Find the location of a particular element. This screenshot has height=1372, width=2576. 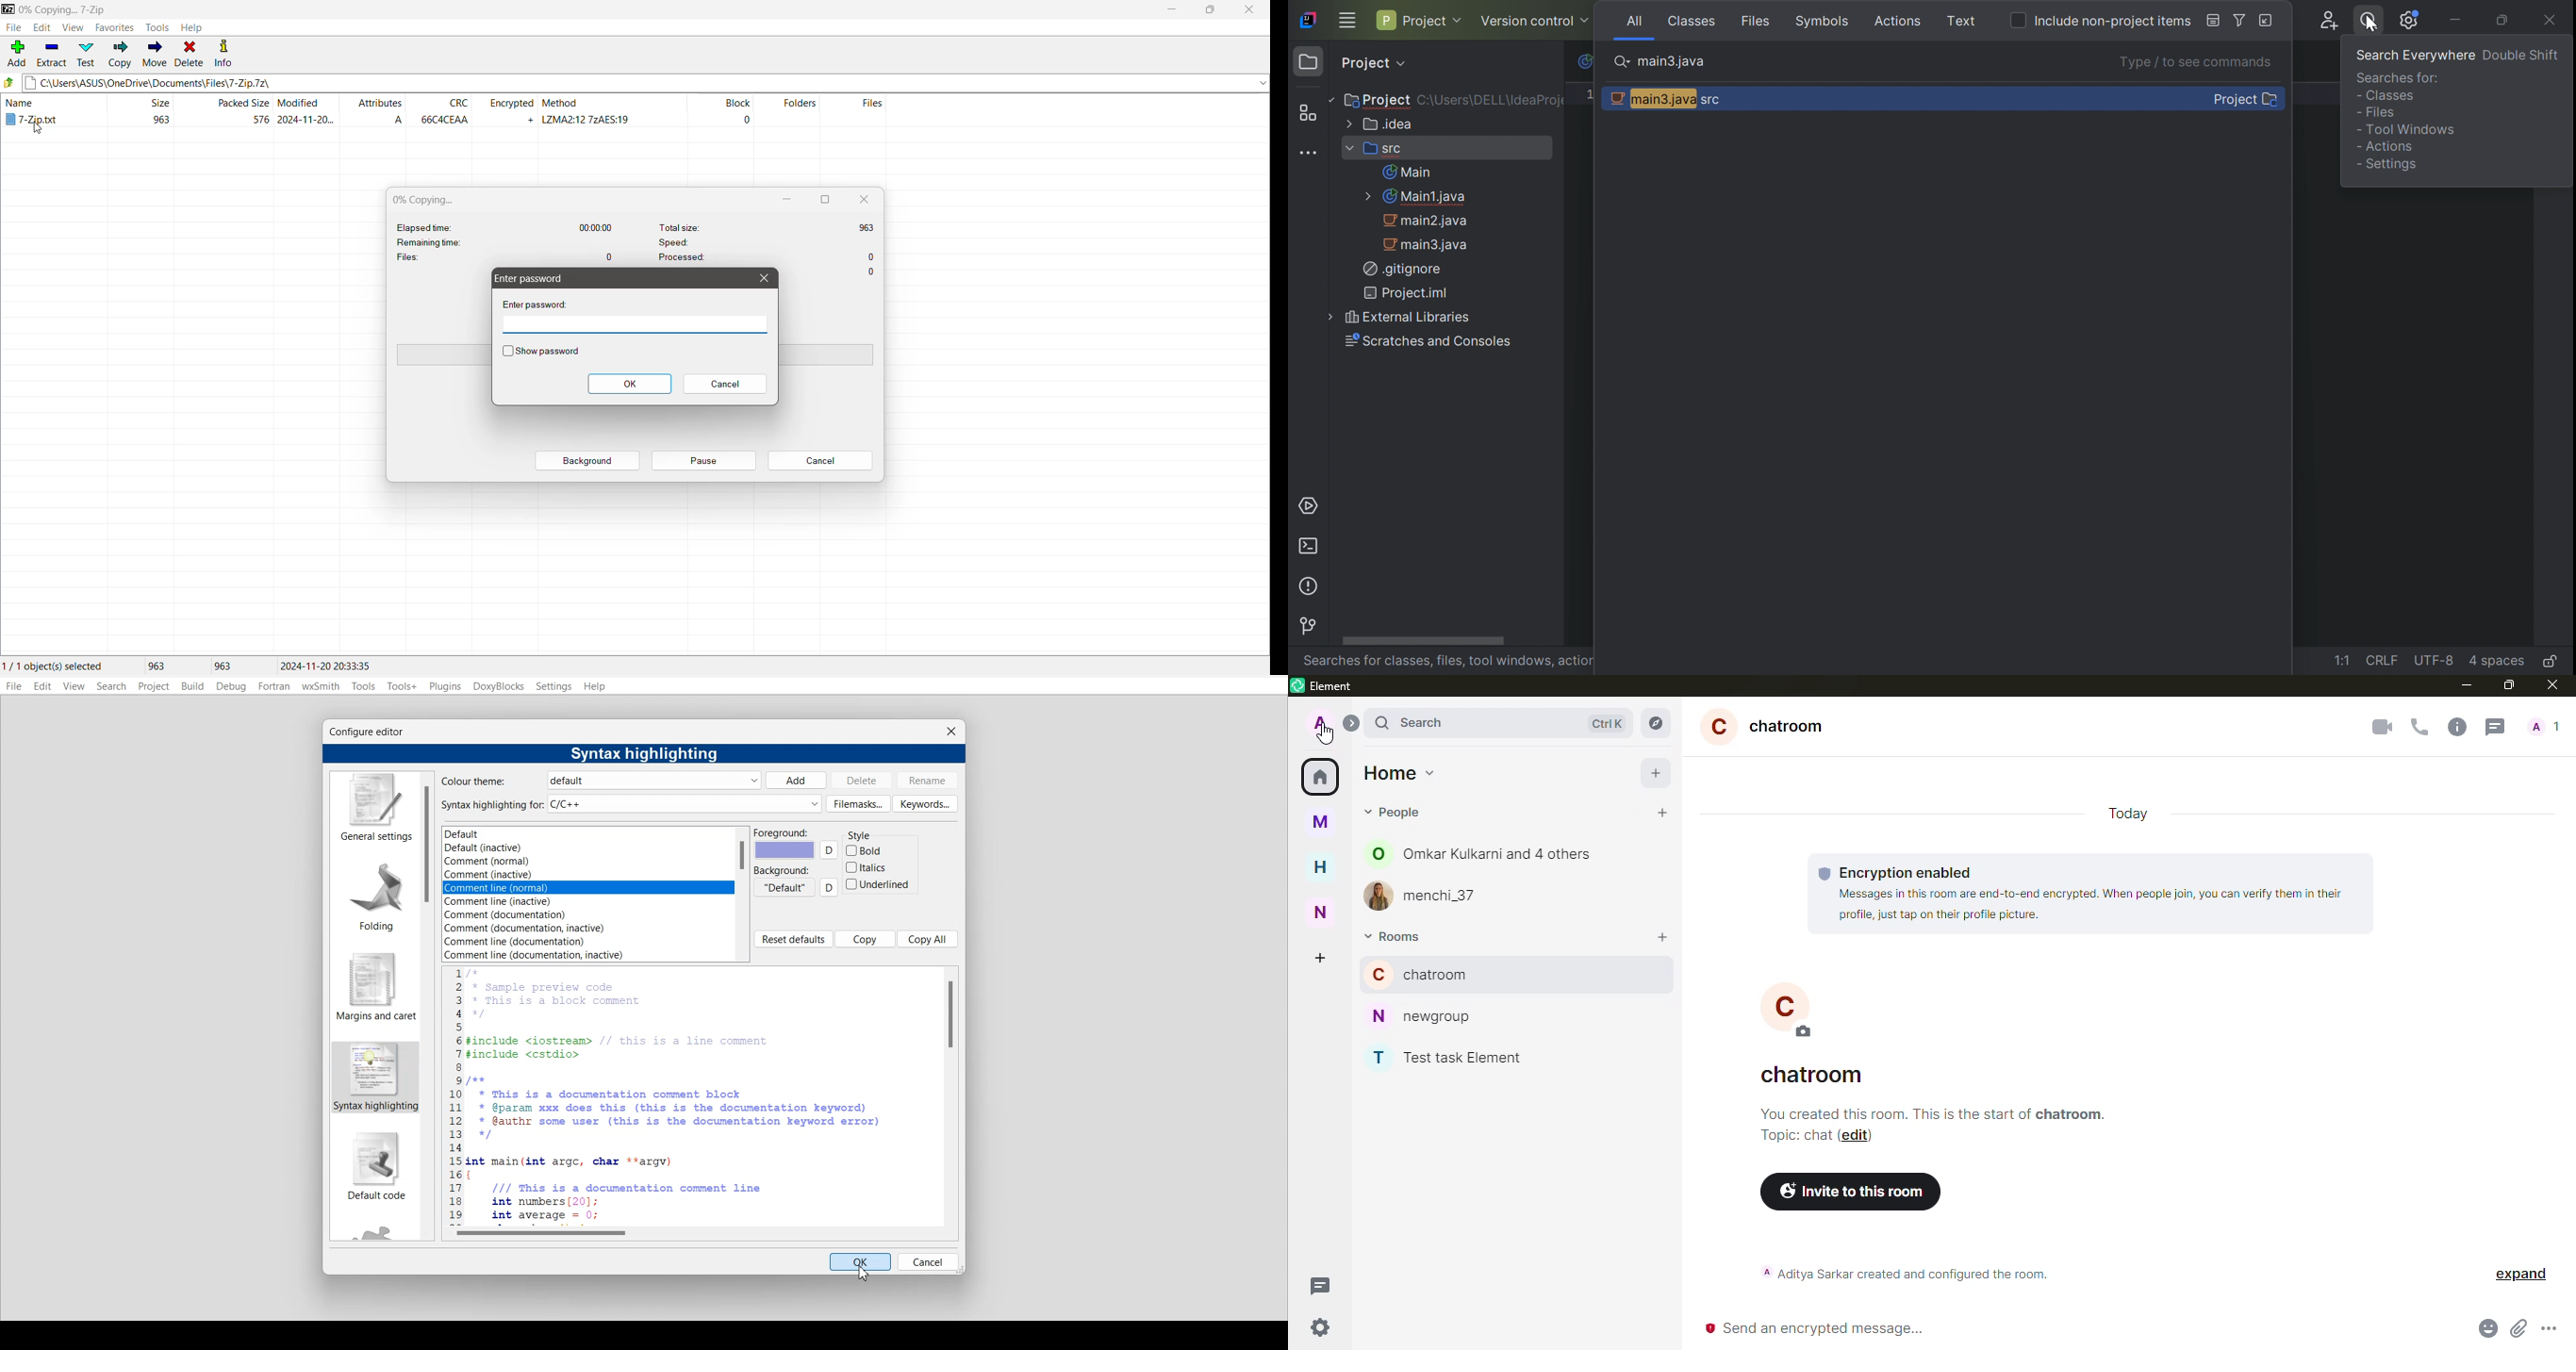

invite to this room is located at coordinates (1851, 1193).